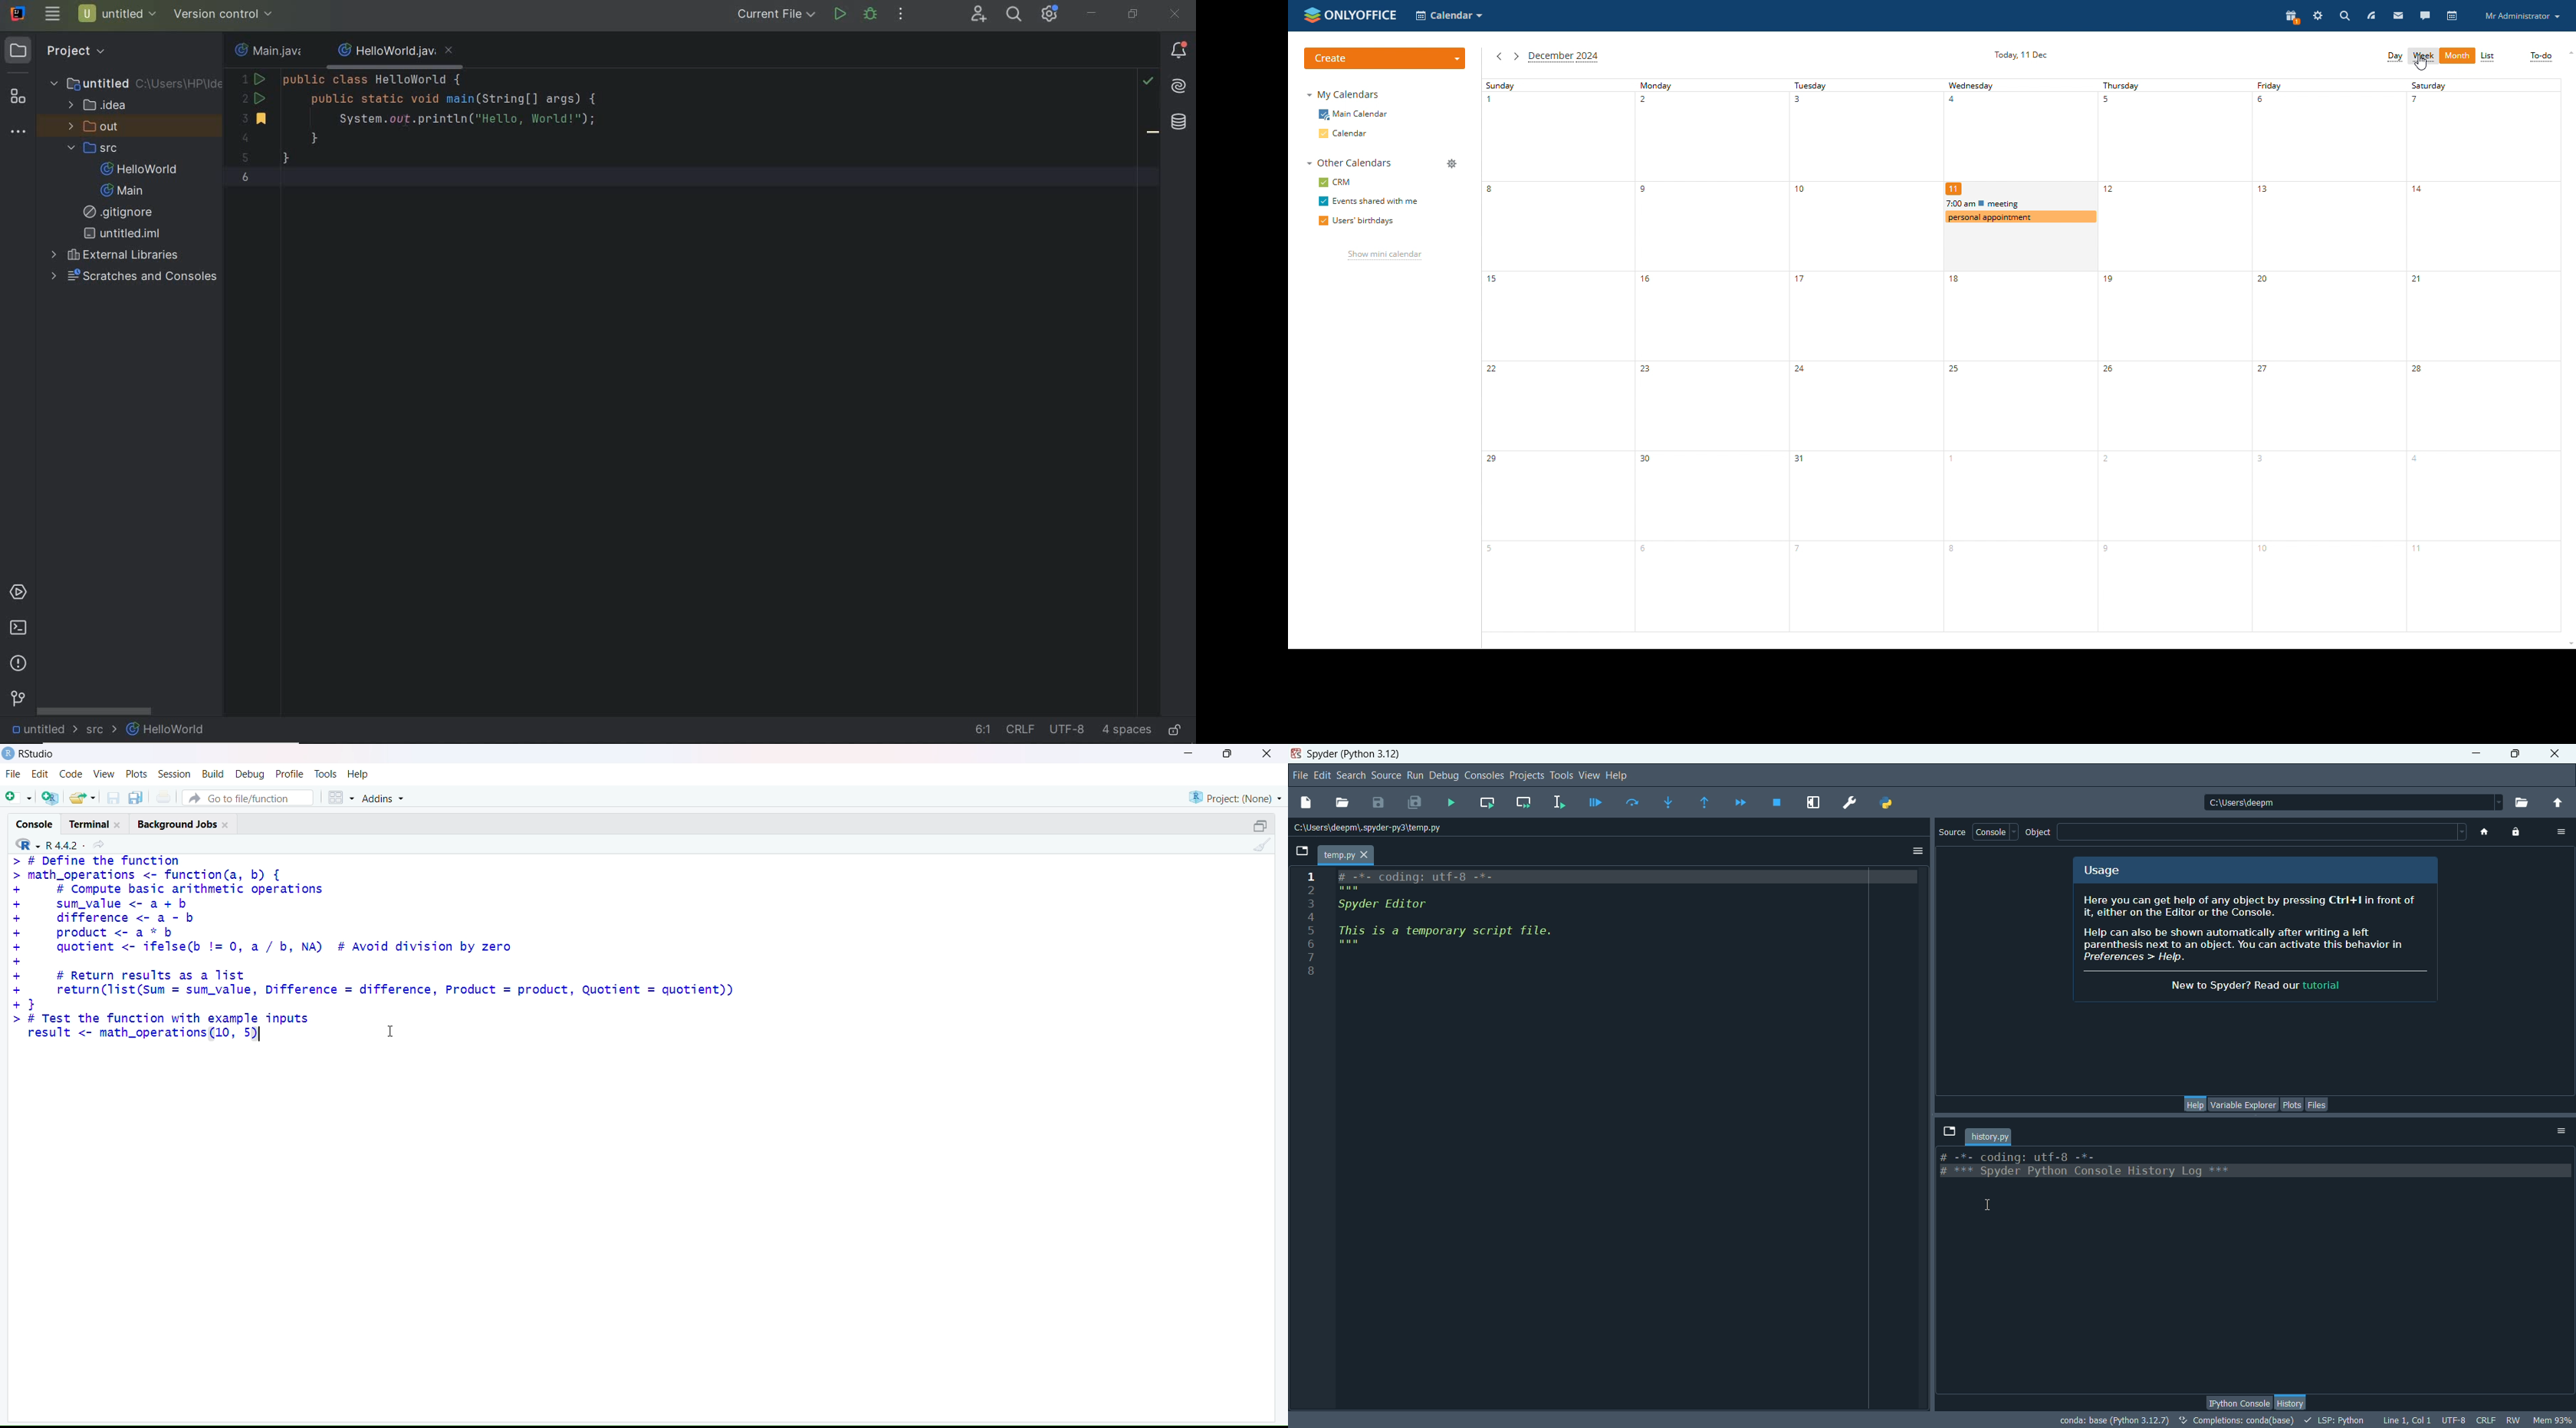  I want to click on Minimize, so click(1189, 752).